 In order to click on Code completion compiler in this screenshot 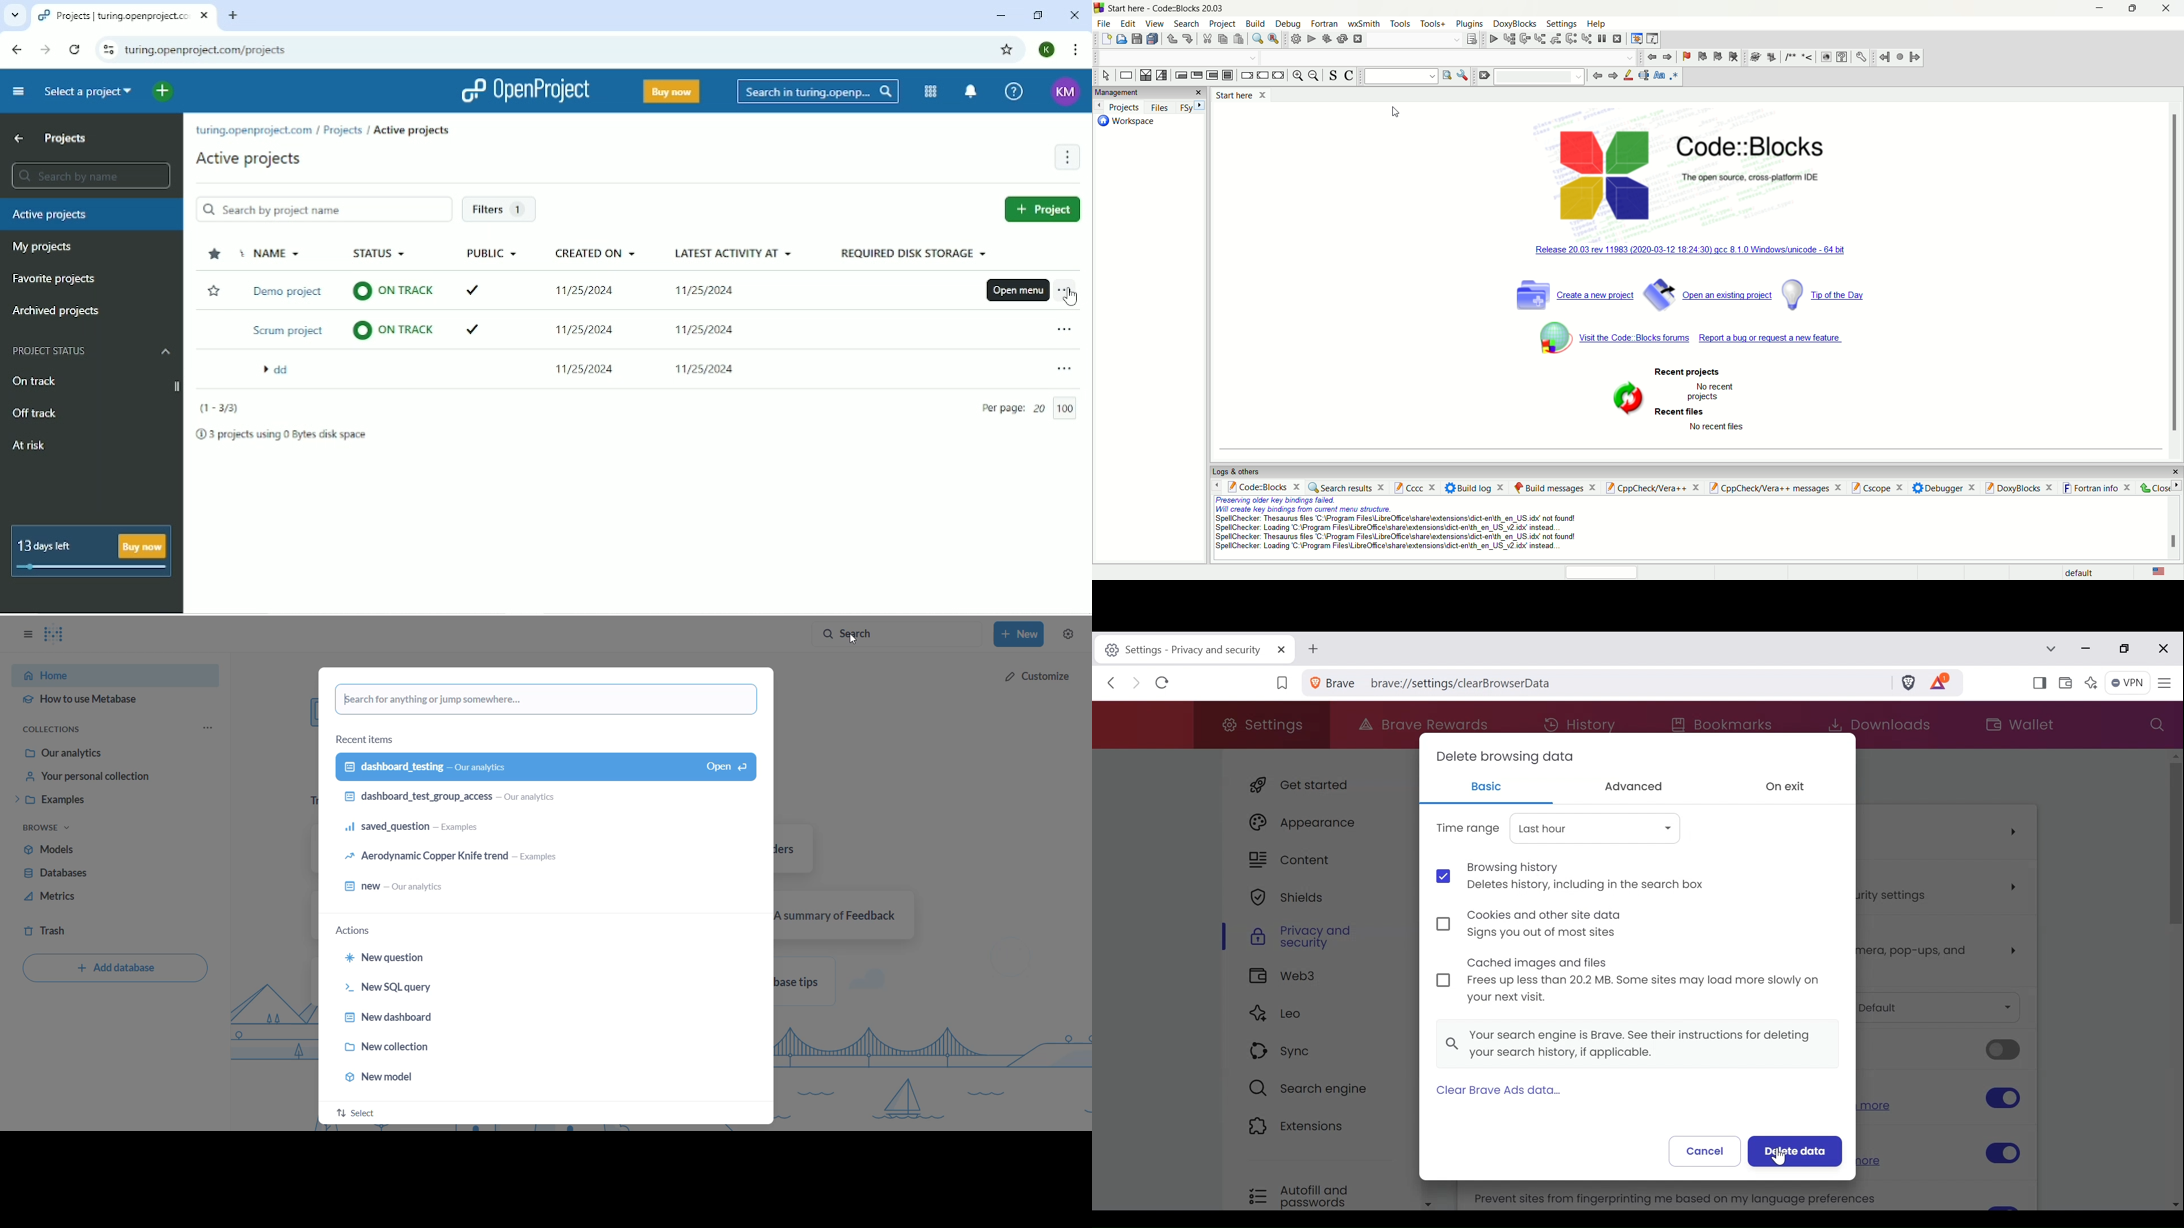, I will do `click(1174, 59)`.